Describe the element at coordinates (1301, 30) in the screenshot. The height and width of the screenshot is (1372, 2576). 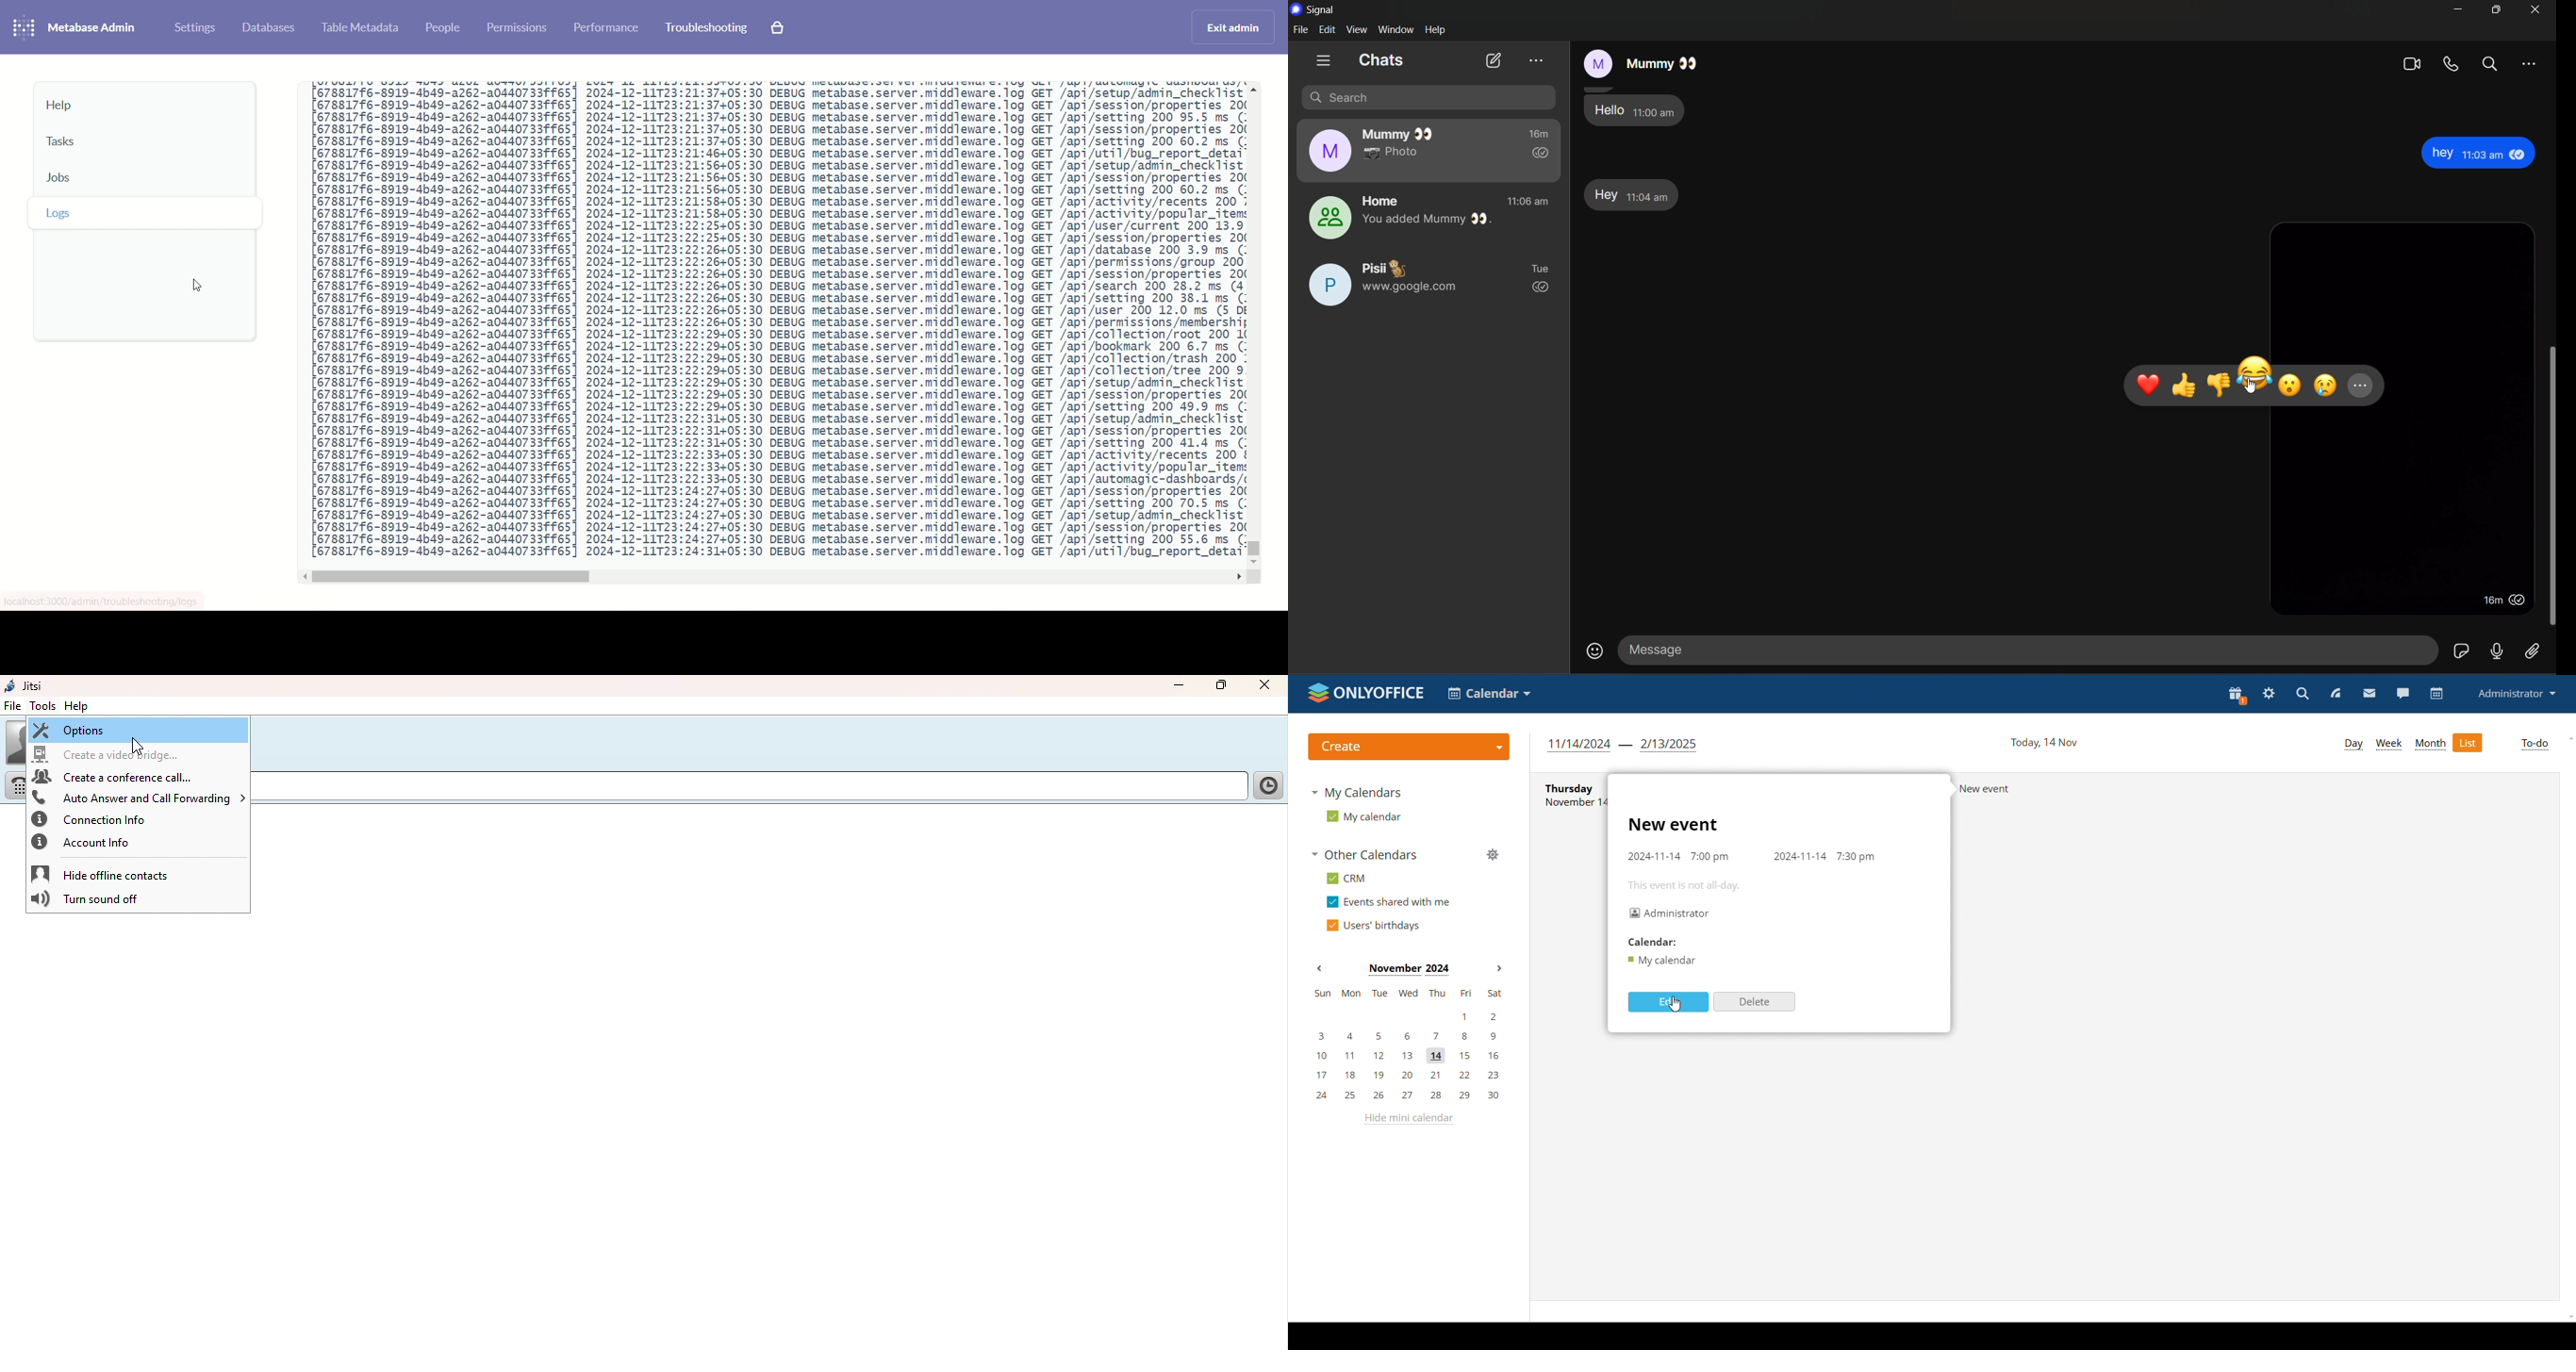
I see `file` at that location.